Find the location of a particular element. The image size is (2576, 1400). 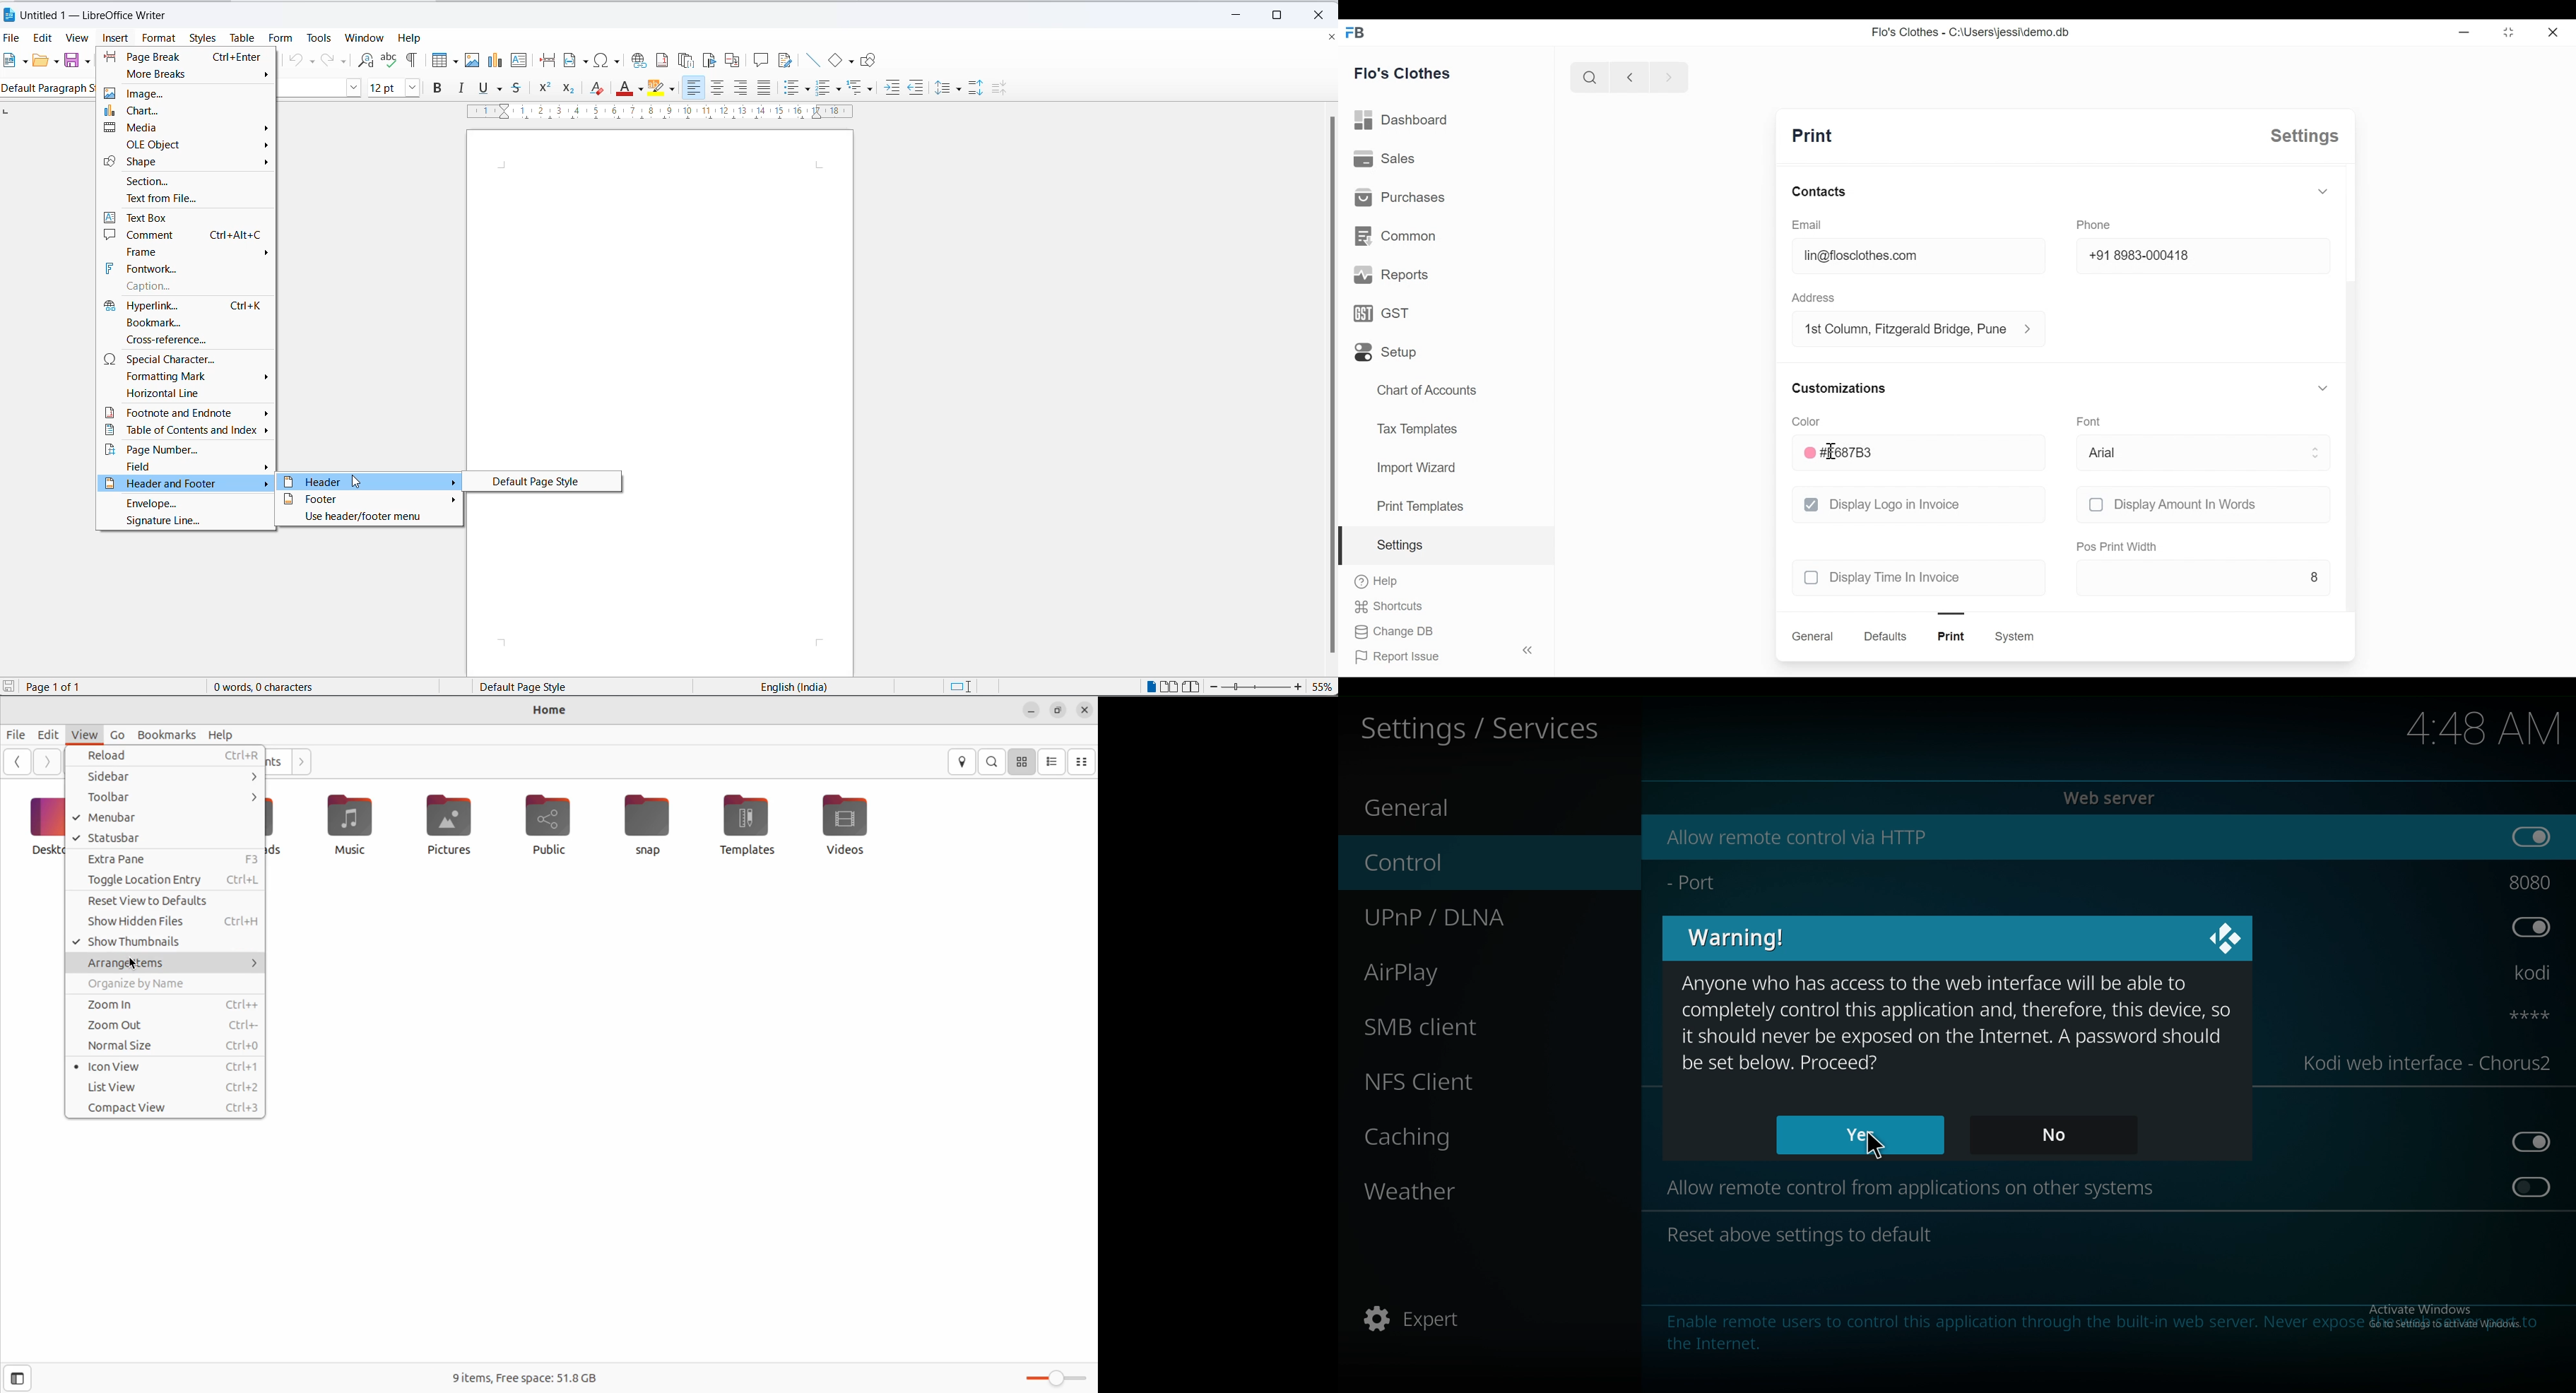

window is located at coordinates (367, 38).